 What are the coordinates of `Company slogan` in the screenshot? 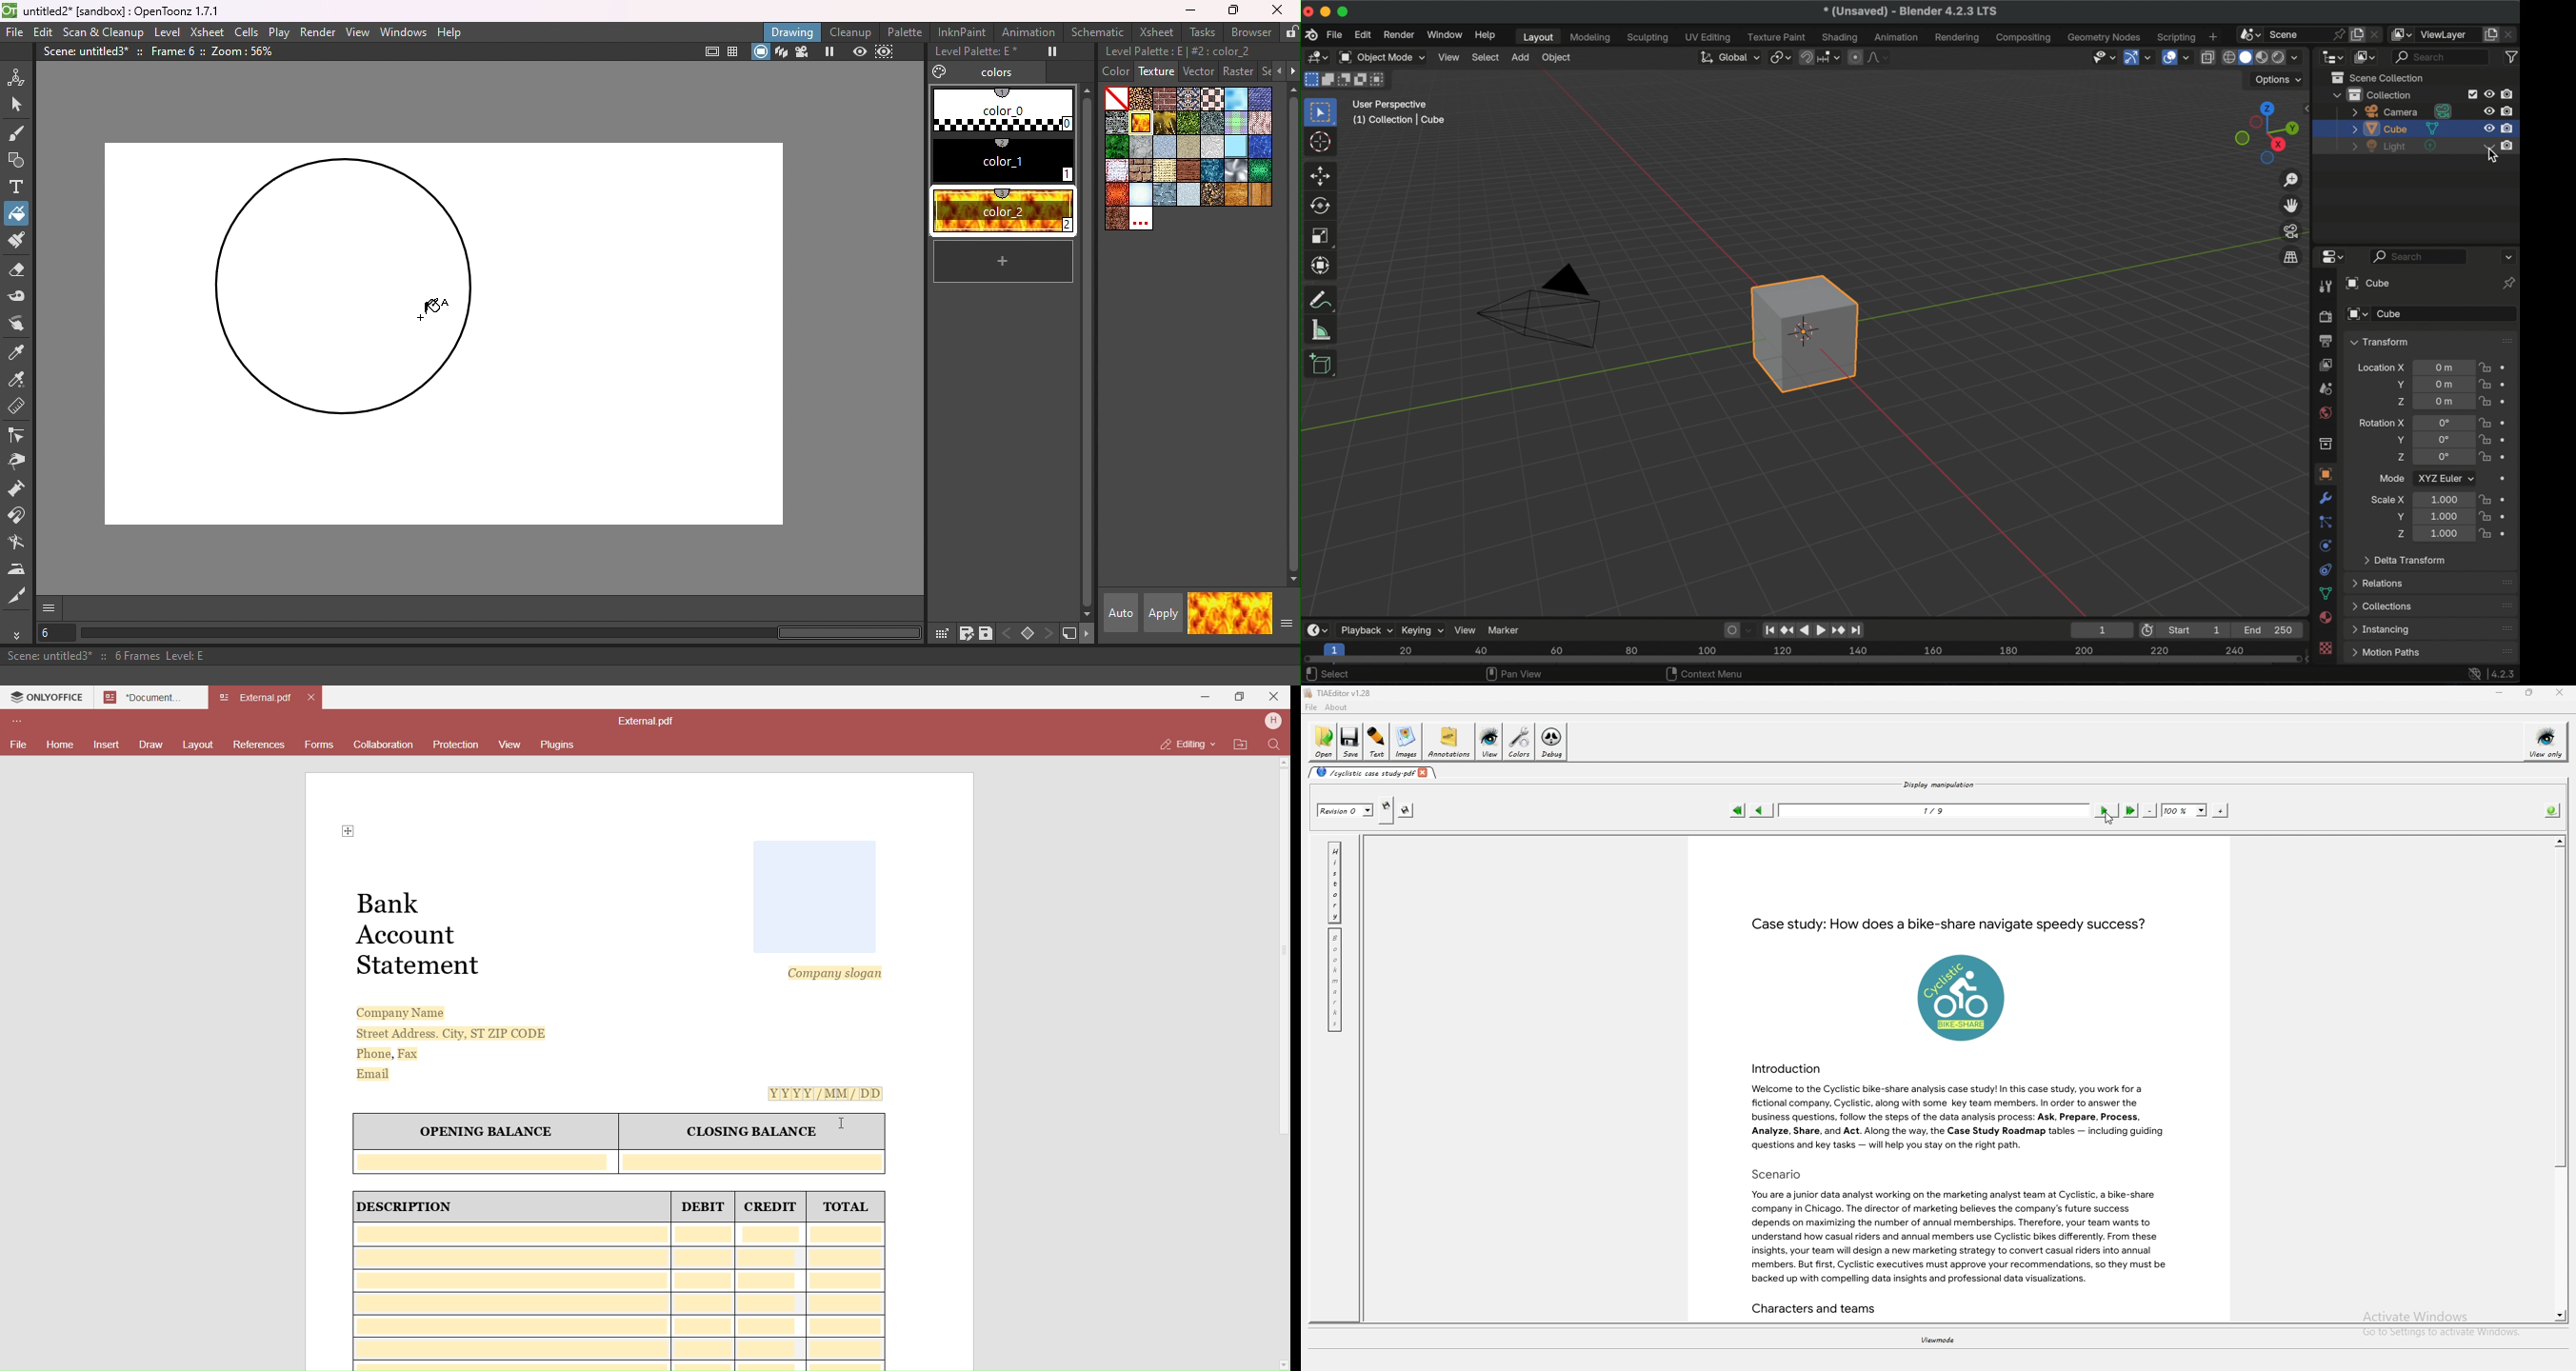 It's located at (831, 974).